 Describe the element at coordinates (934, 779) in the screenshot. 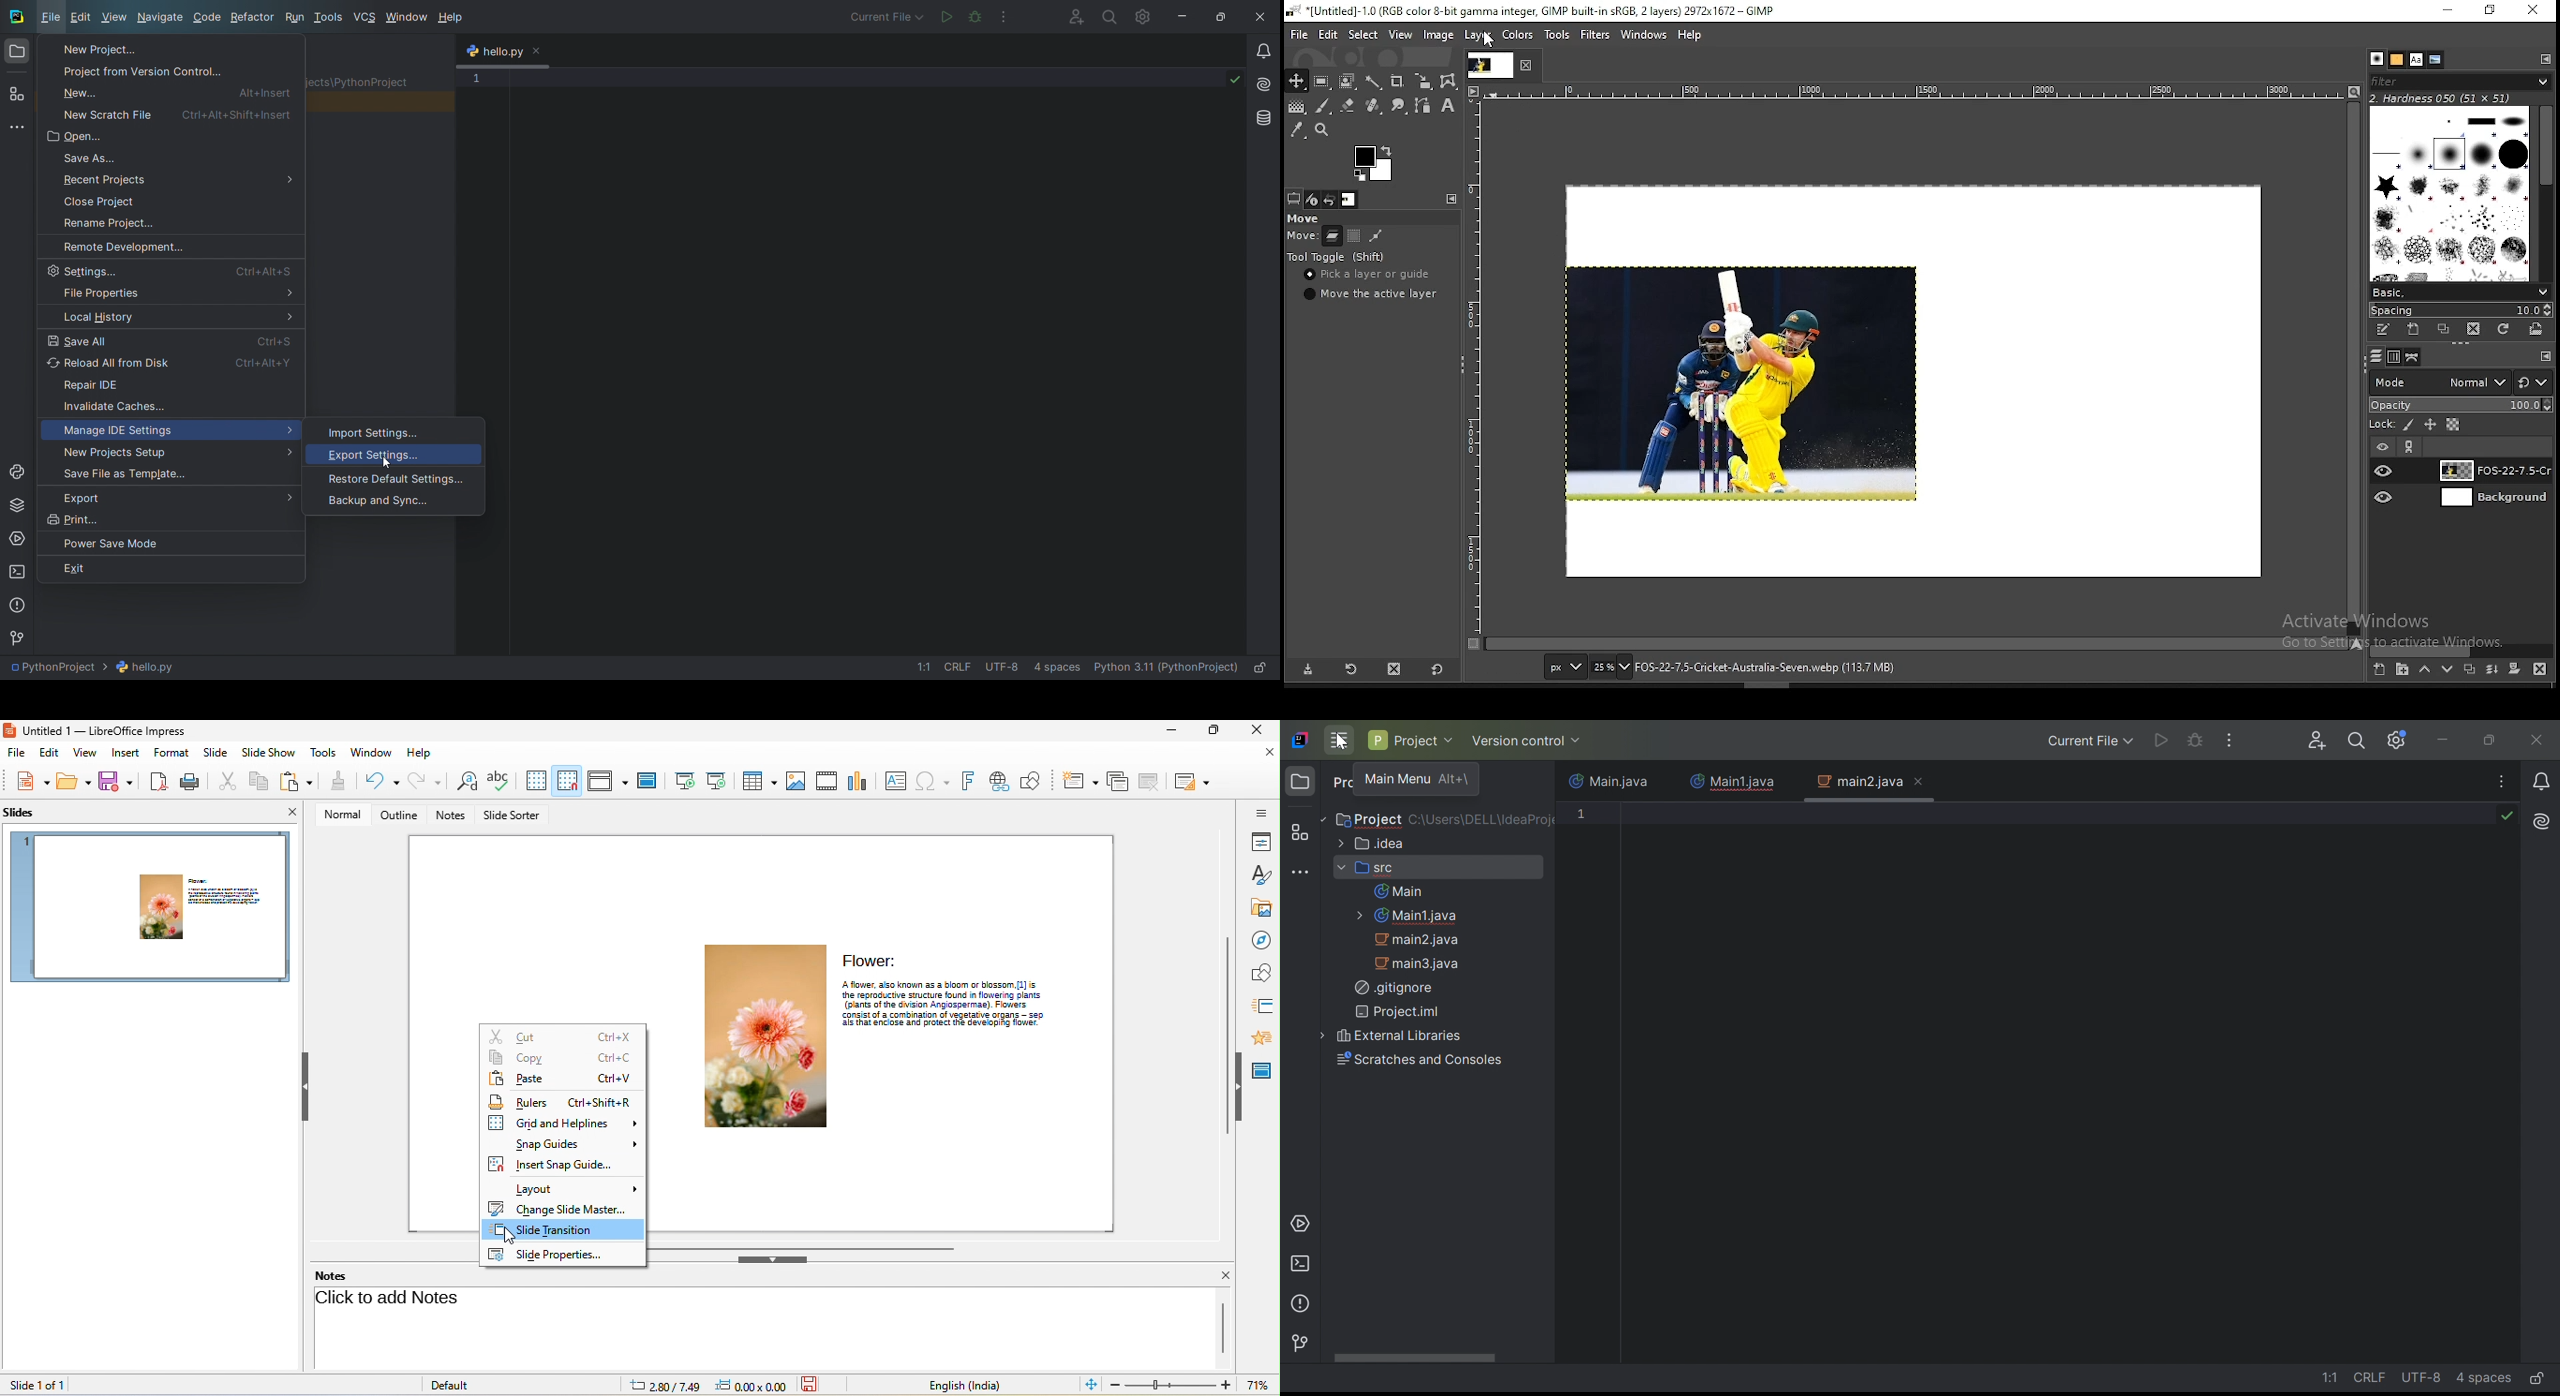

I see `special character` at that location.